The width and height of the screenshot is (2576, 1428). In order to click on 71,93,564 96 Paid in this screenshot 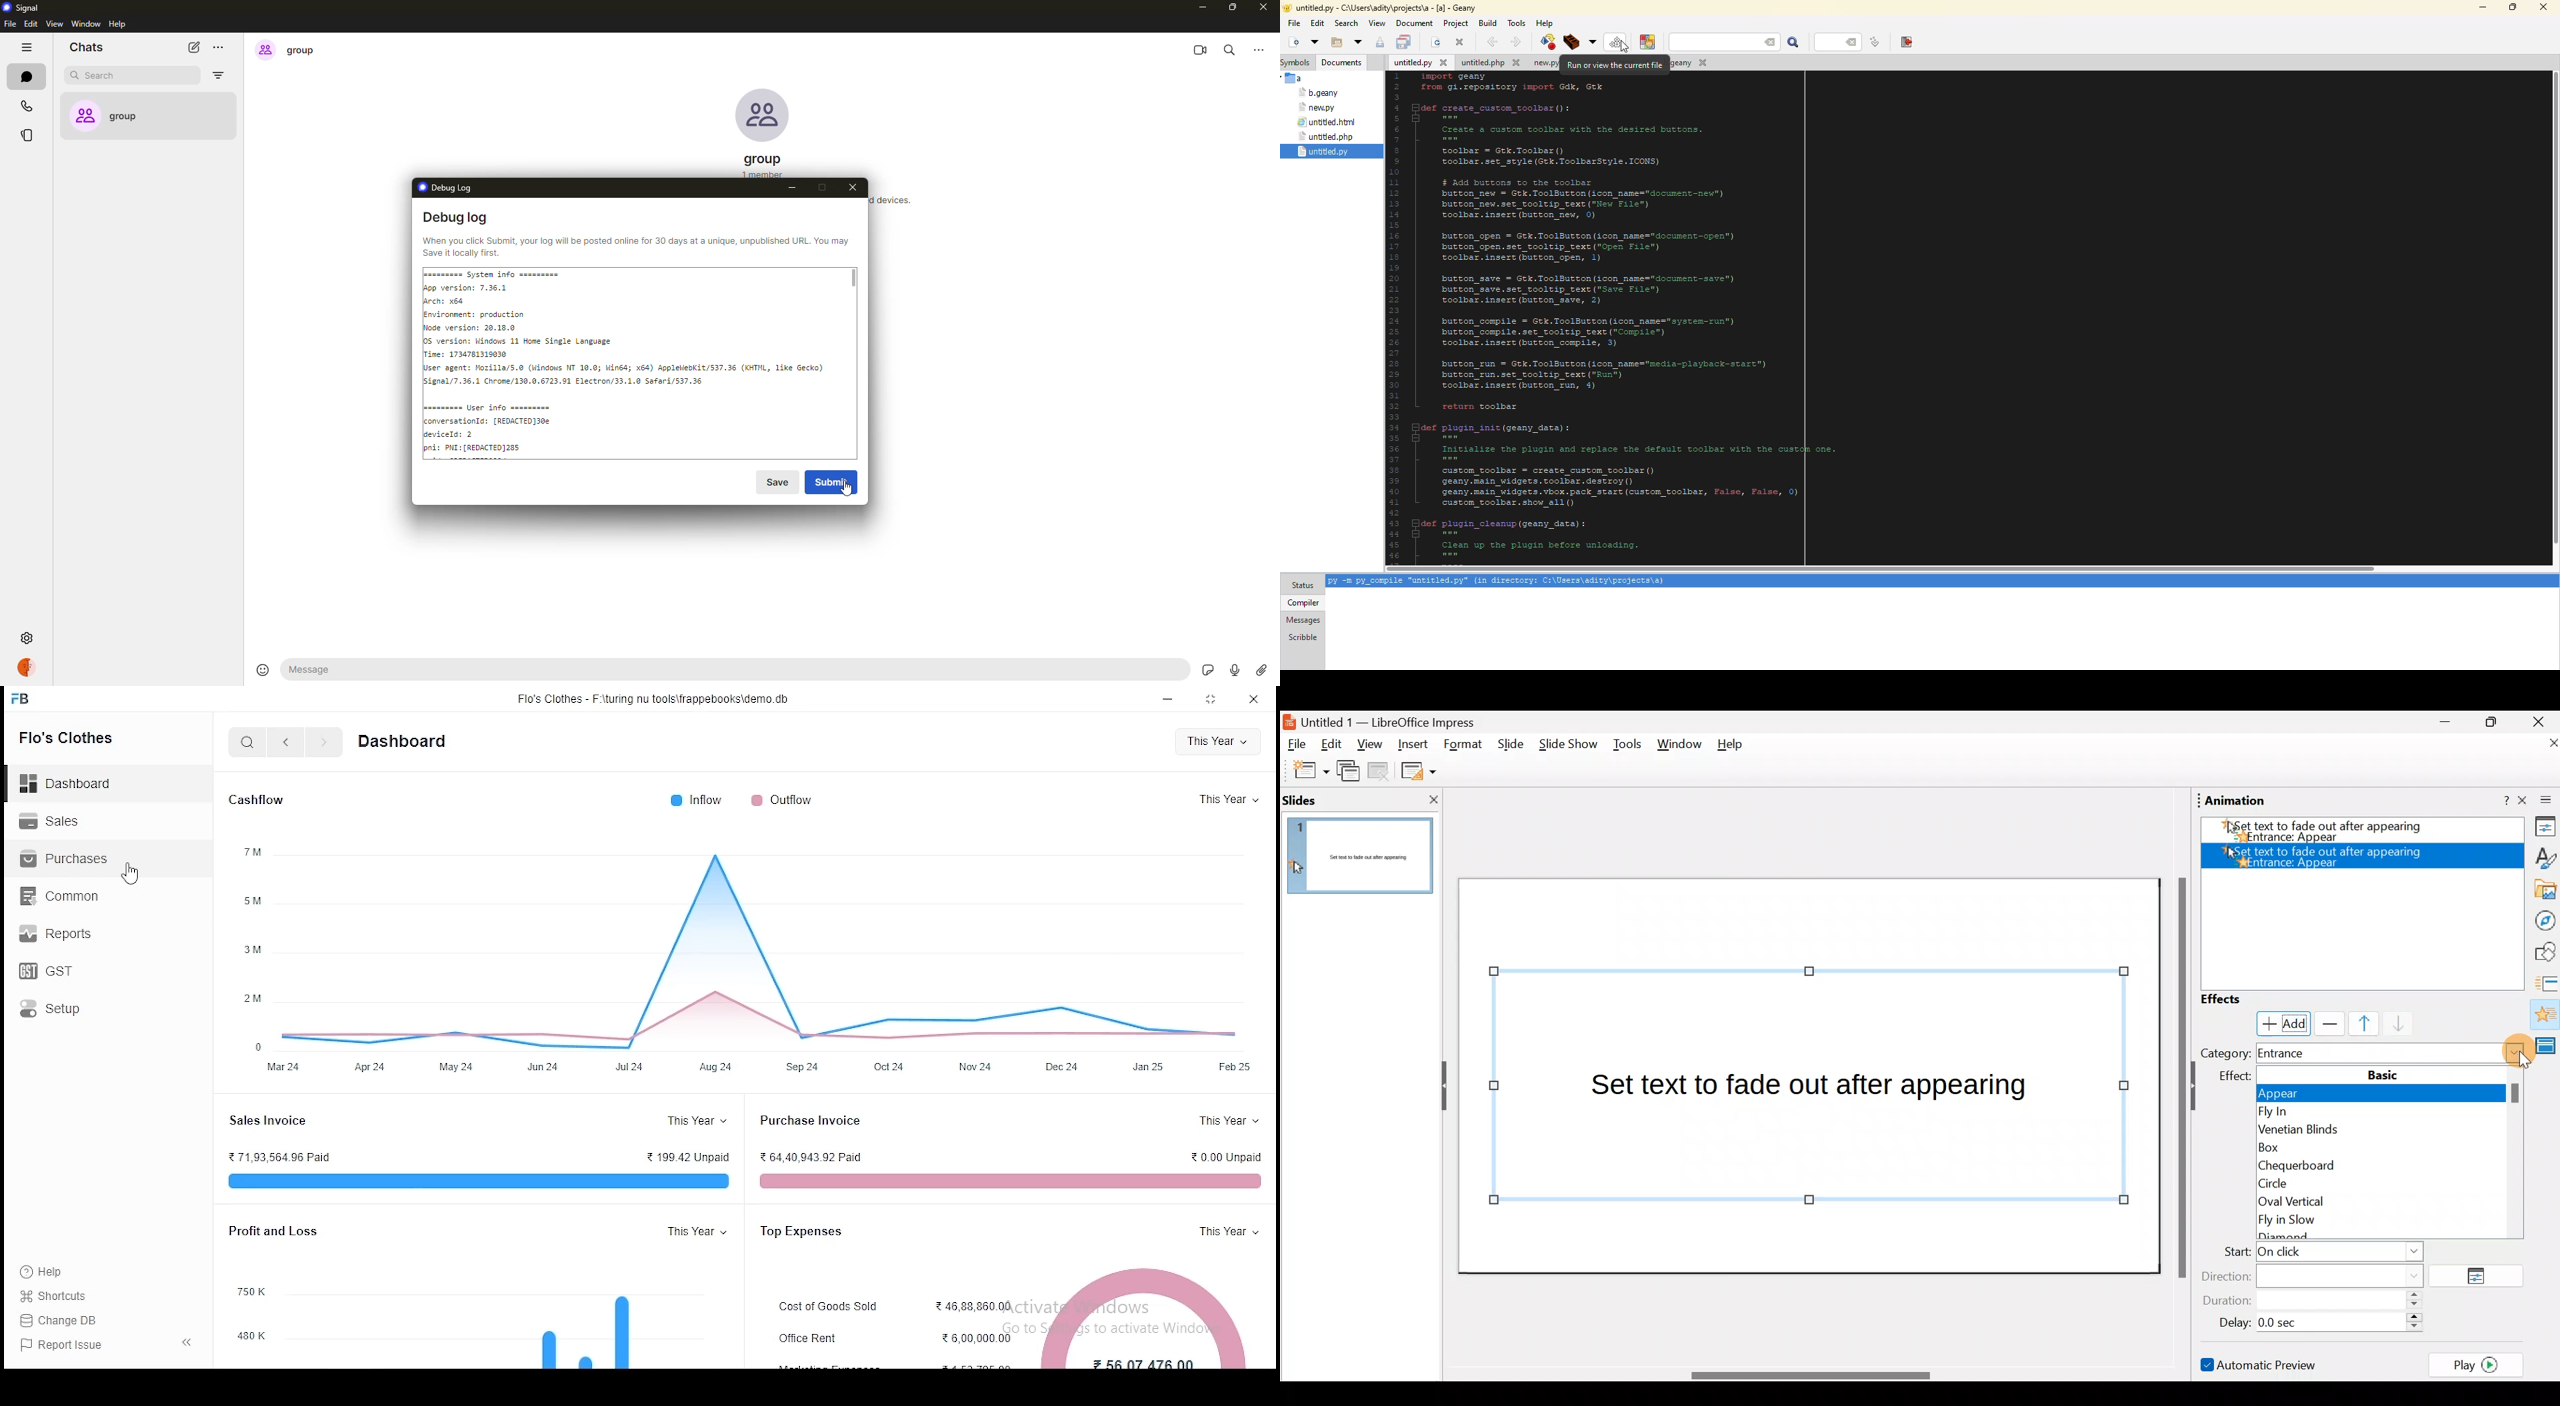, I will do `click(279, 1156)`.